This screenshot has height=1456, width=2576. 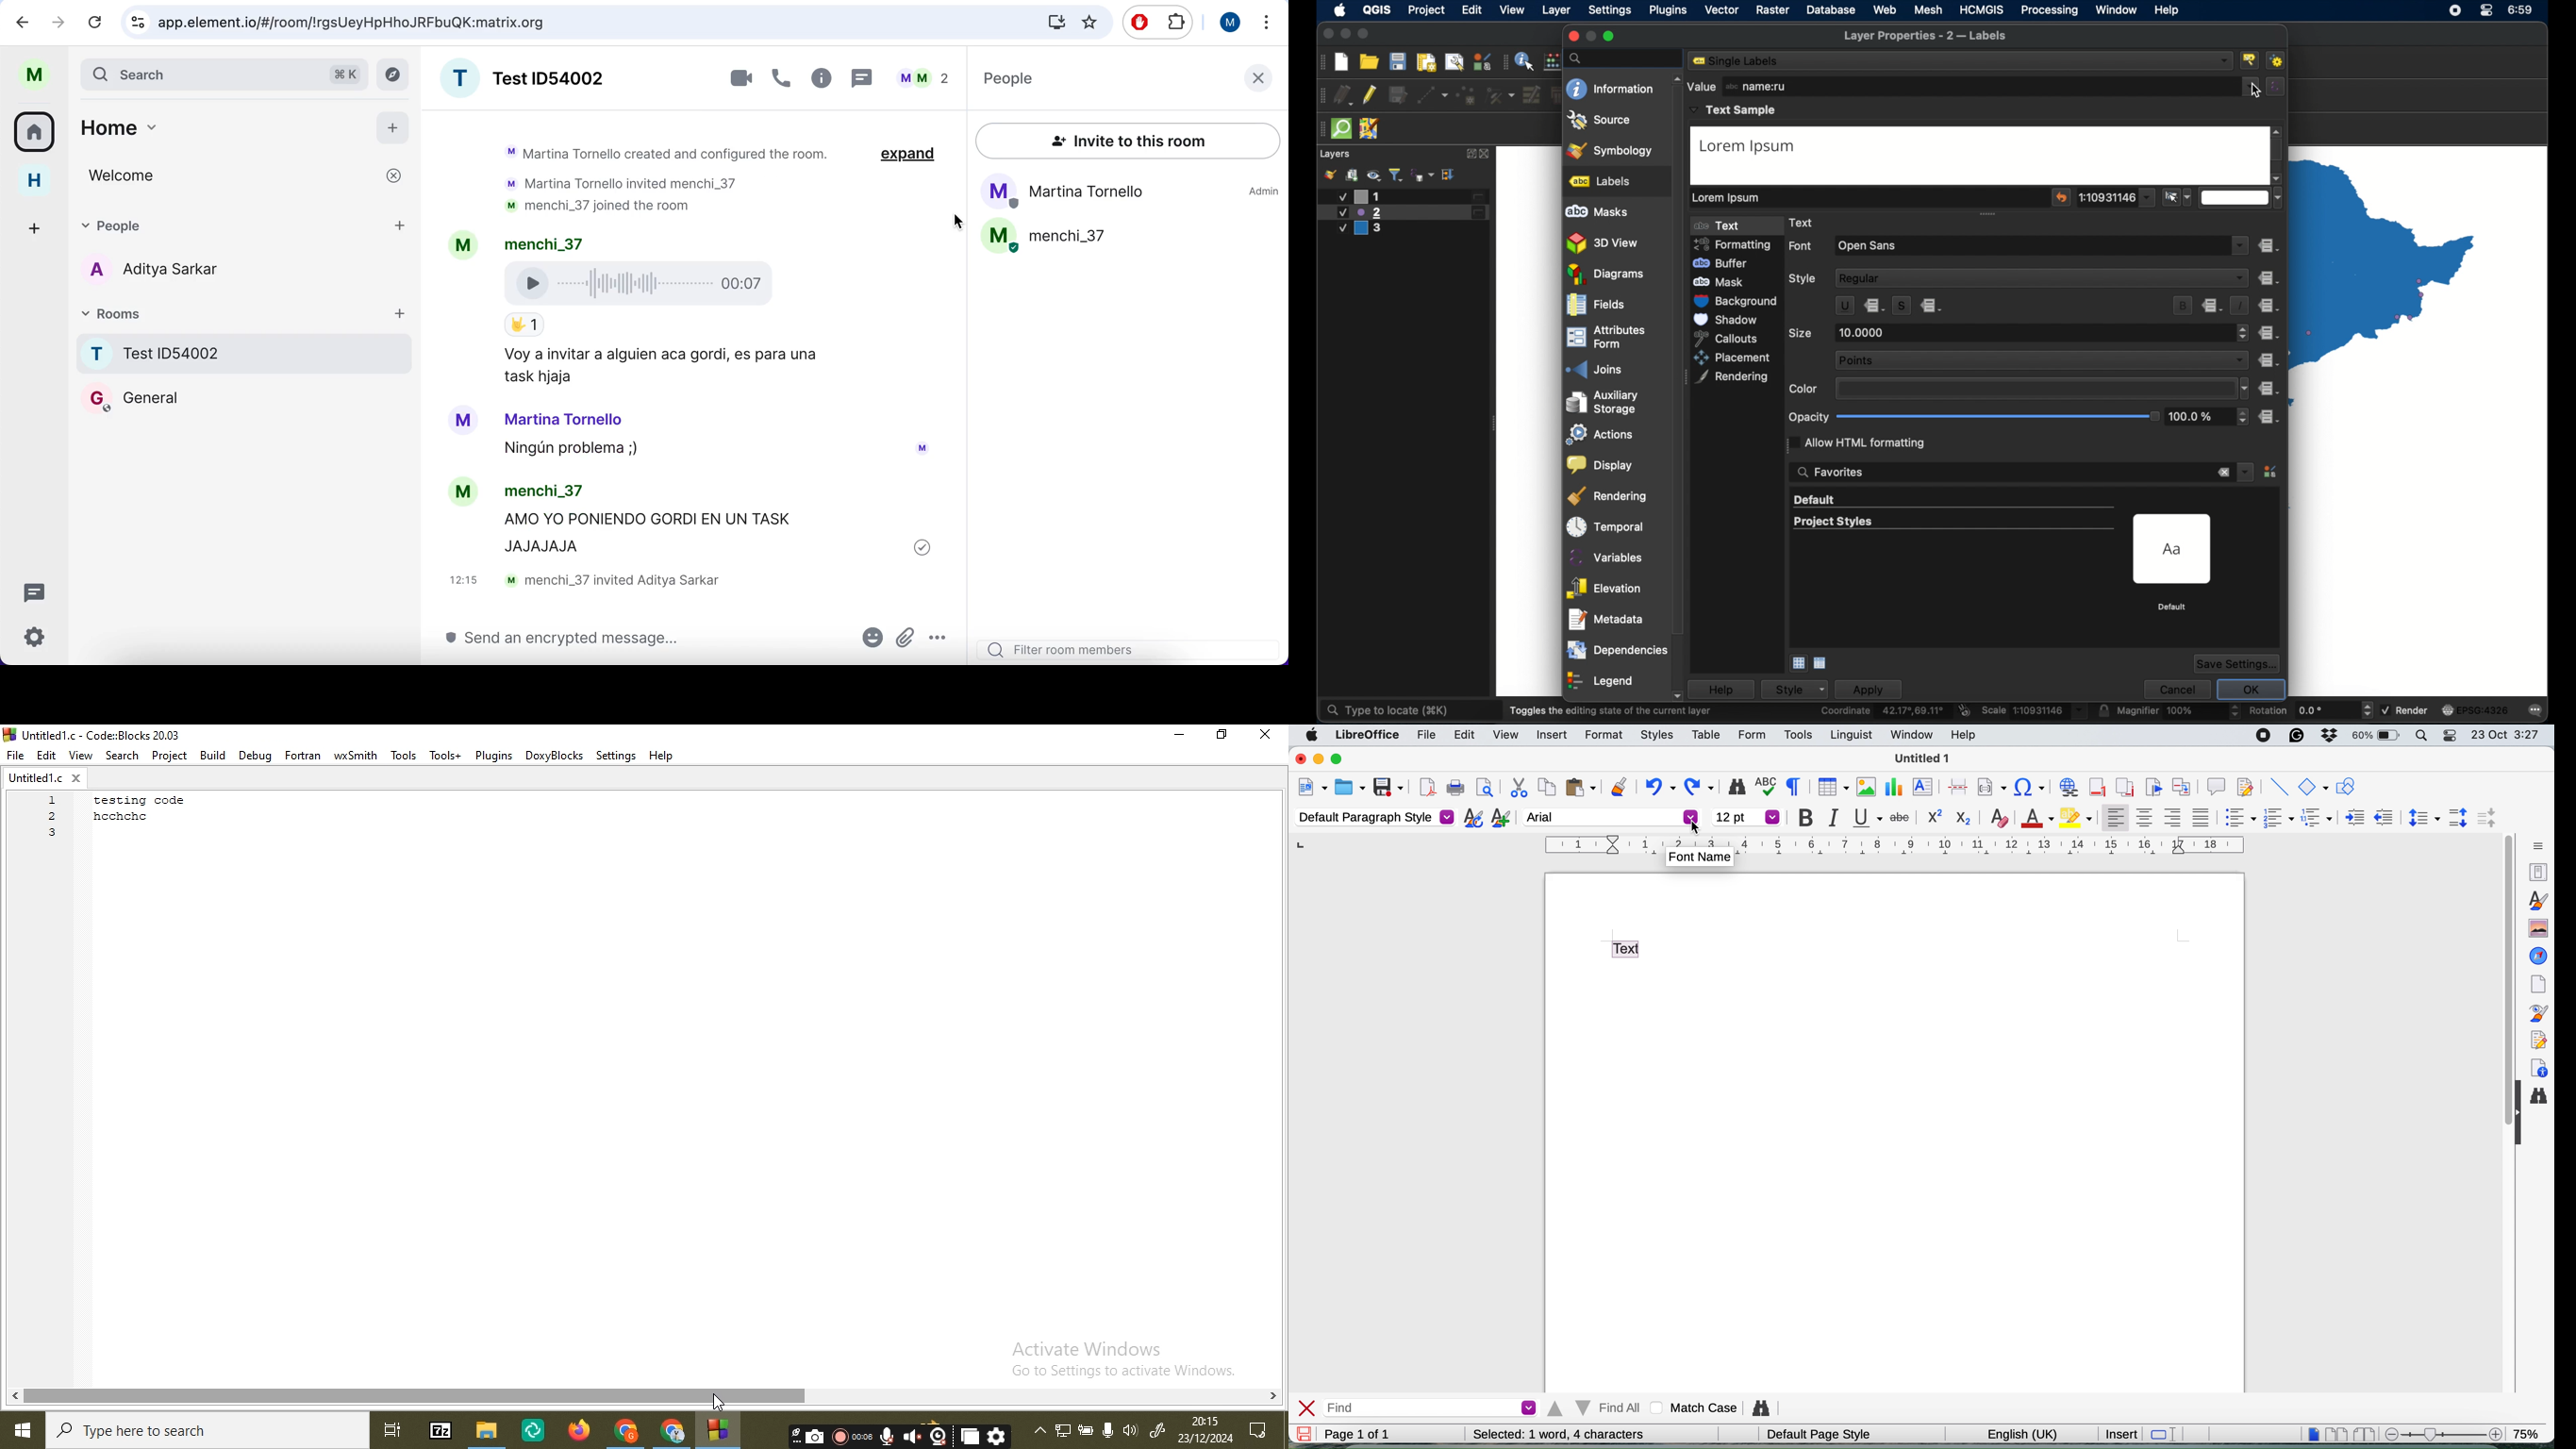 What do you see at coordinates (782, 81) in the screenshot?
I see `call` at bounding box center [782, 81].